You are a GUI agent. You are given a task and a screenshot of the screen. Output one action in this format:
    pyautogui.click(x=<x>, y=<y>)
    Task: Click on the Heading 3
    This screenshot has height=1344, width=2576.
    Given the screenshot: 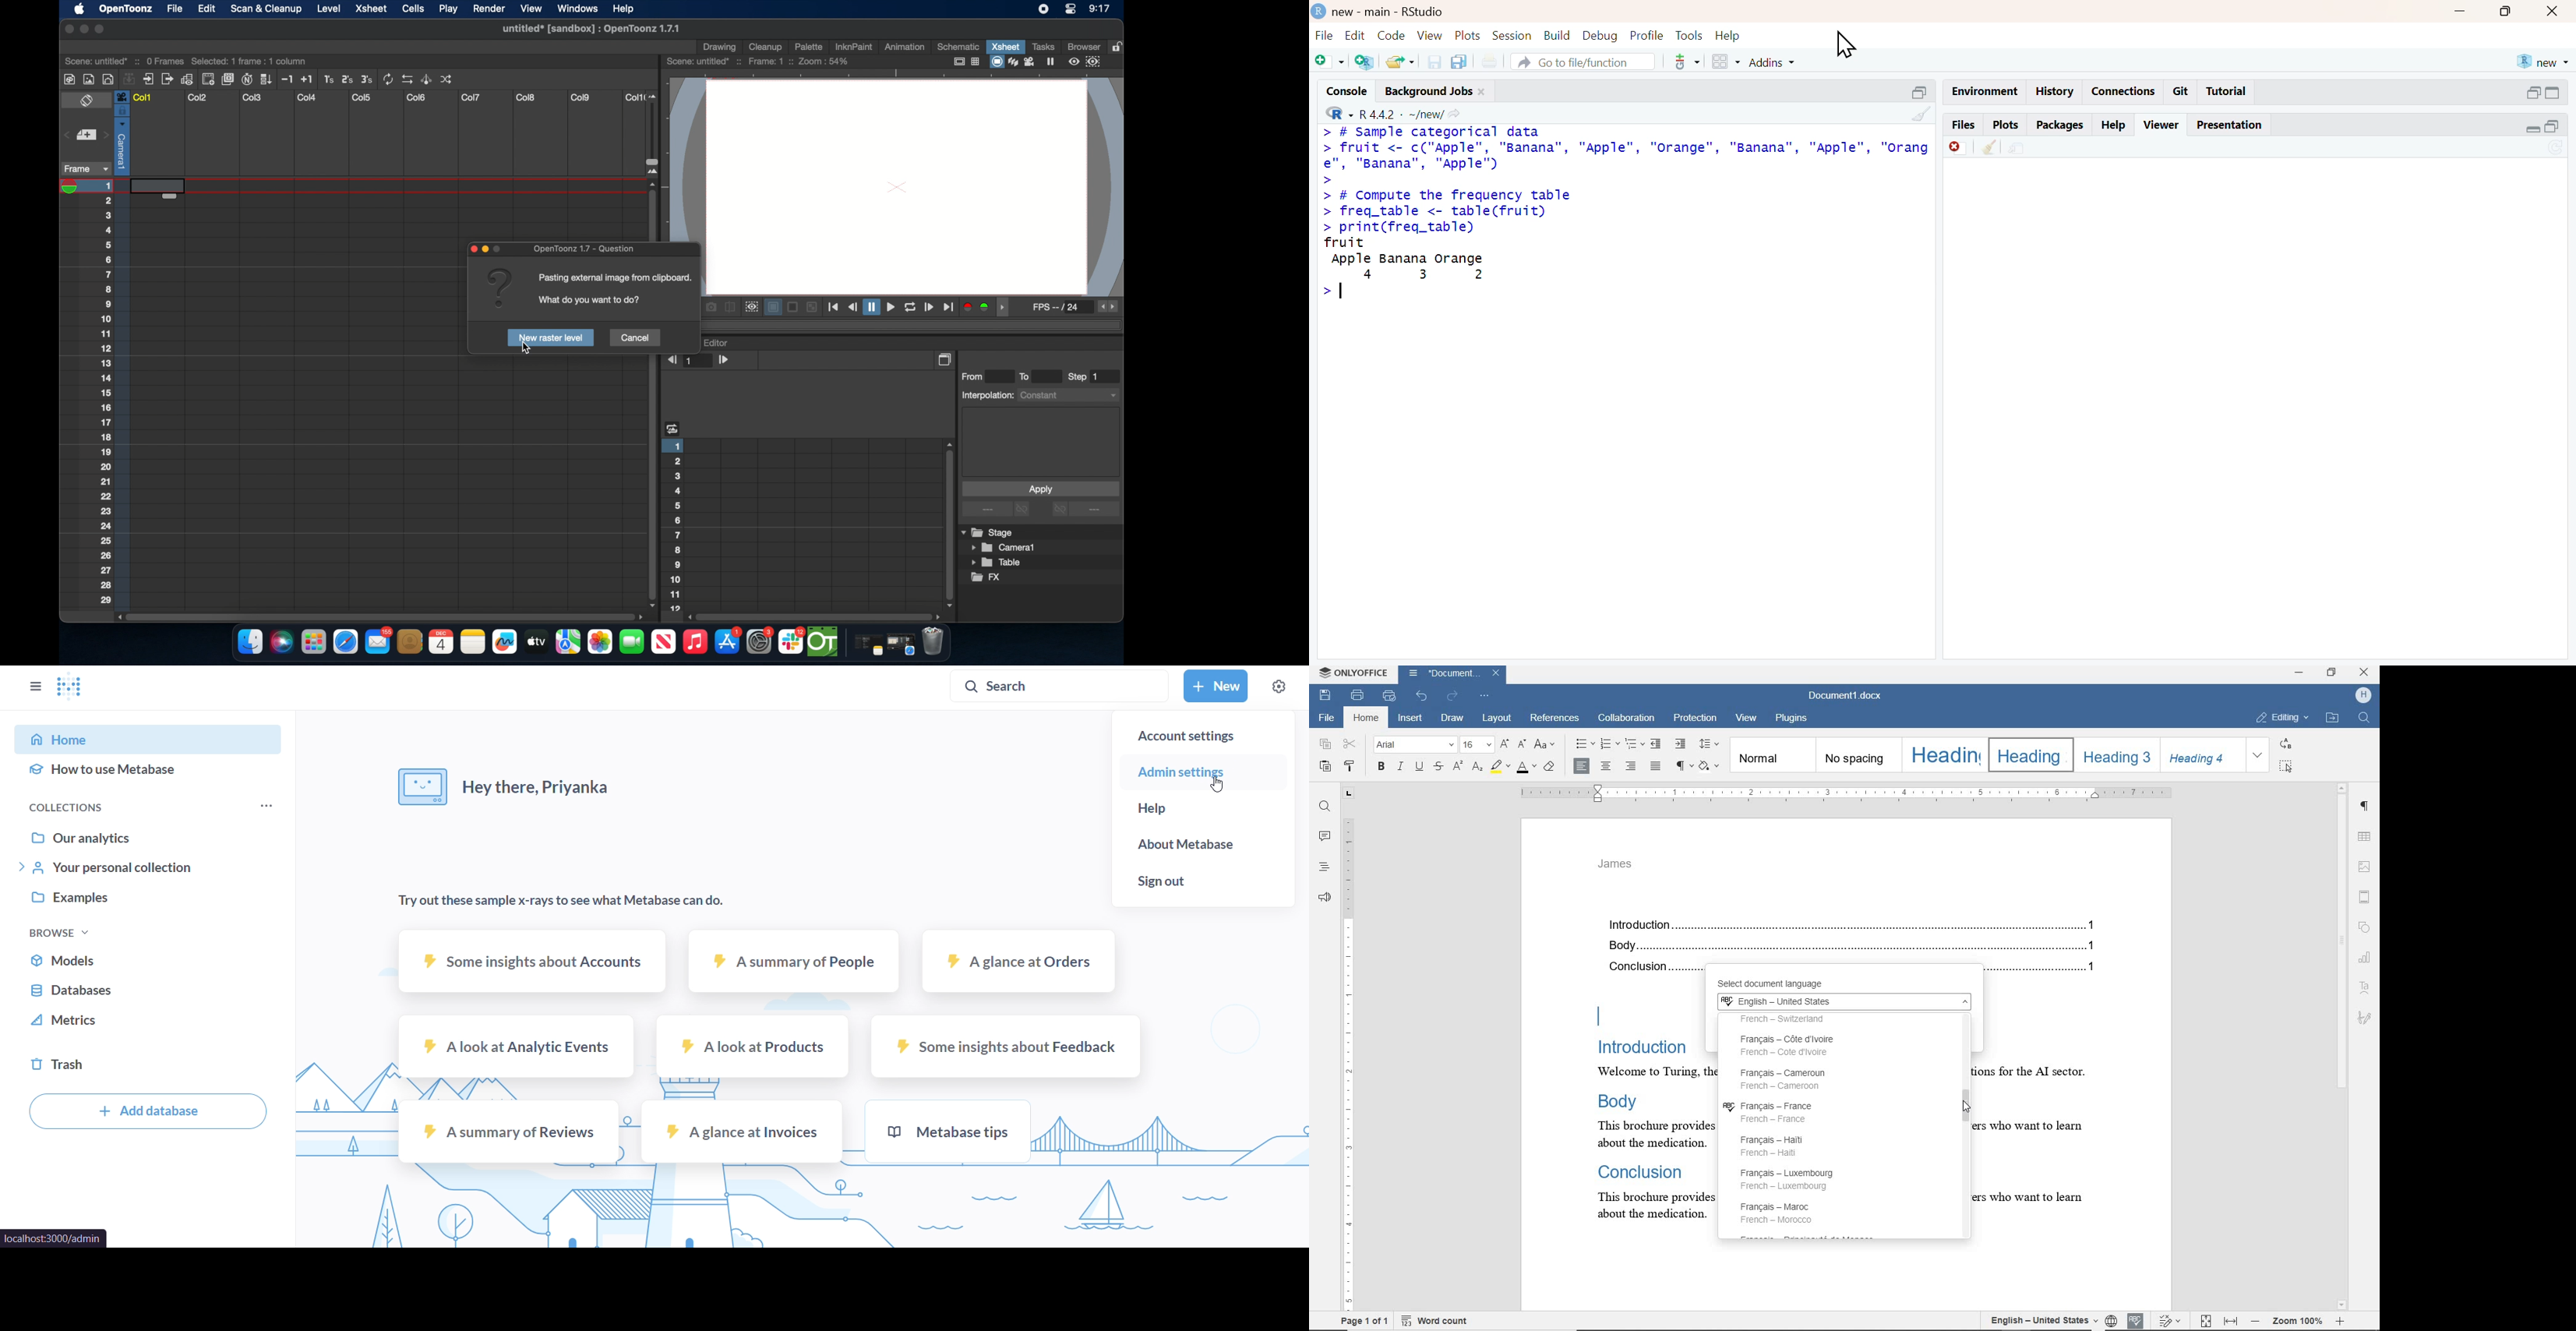 What is the action you would take?
    pyautogui.click(x=2115, y=755)
    